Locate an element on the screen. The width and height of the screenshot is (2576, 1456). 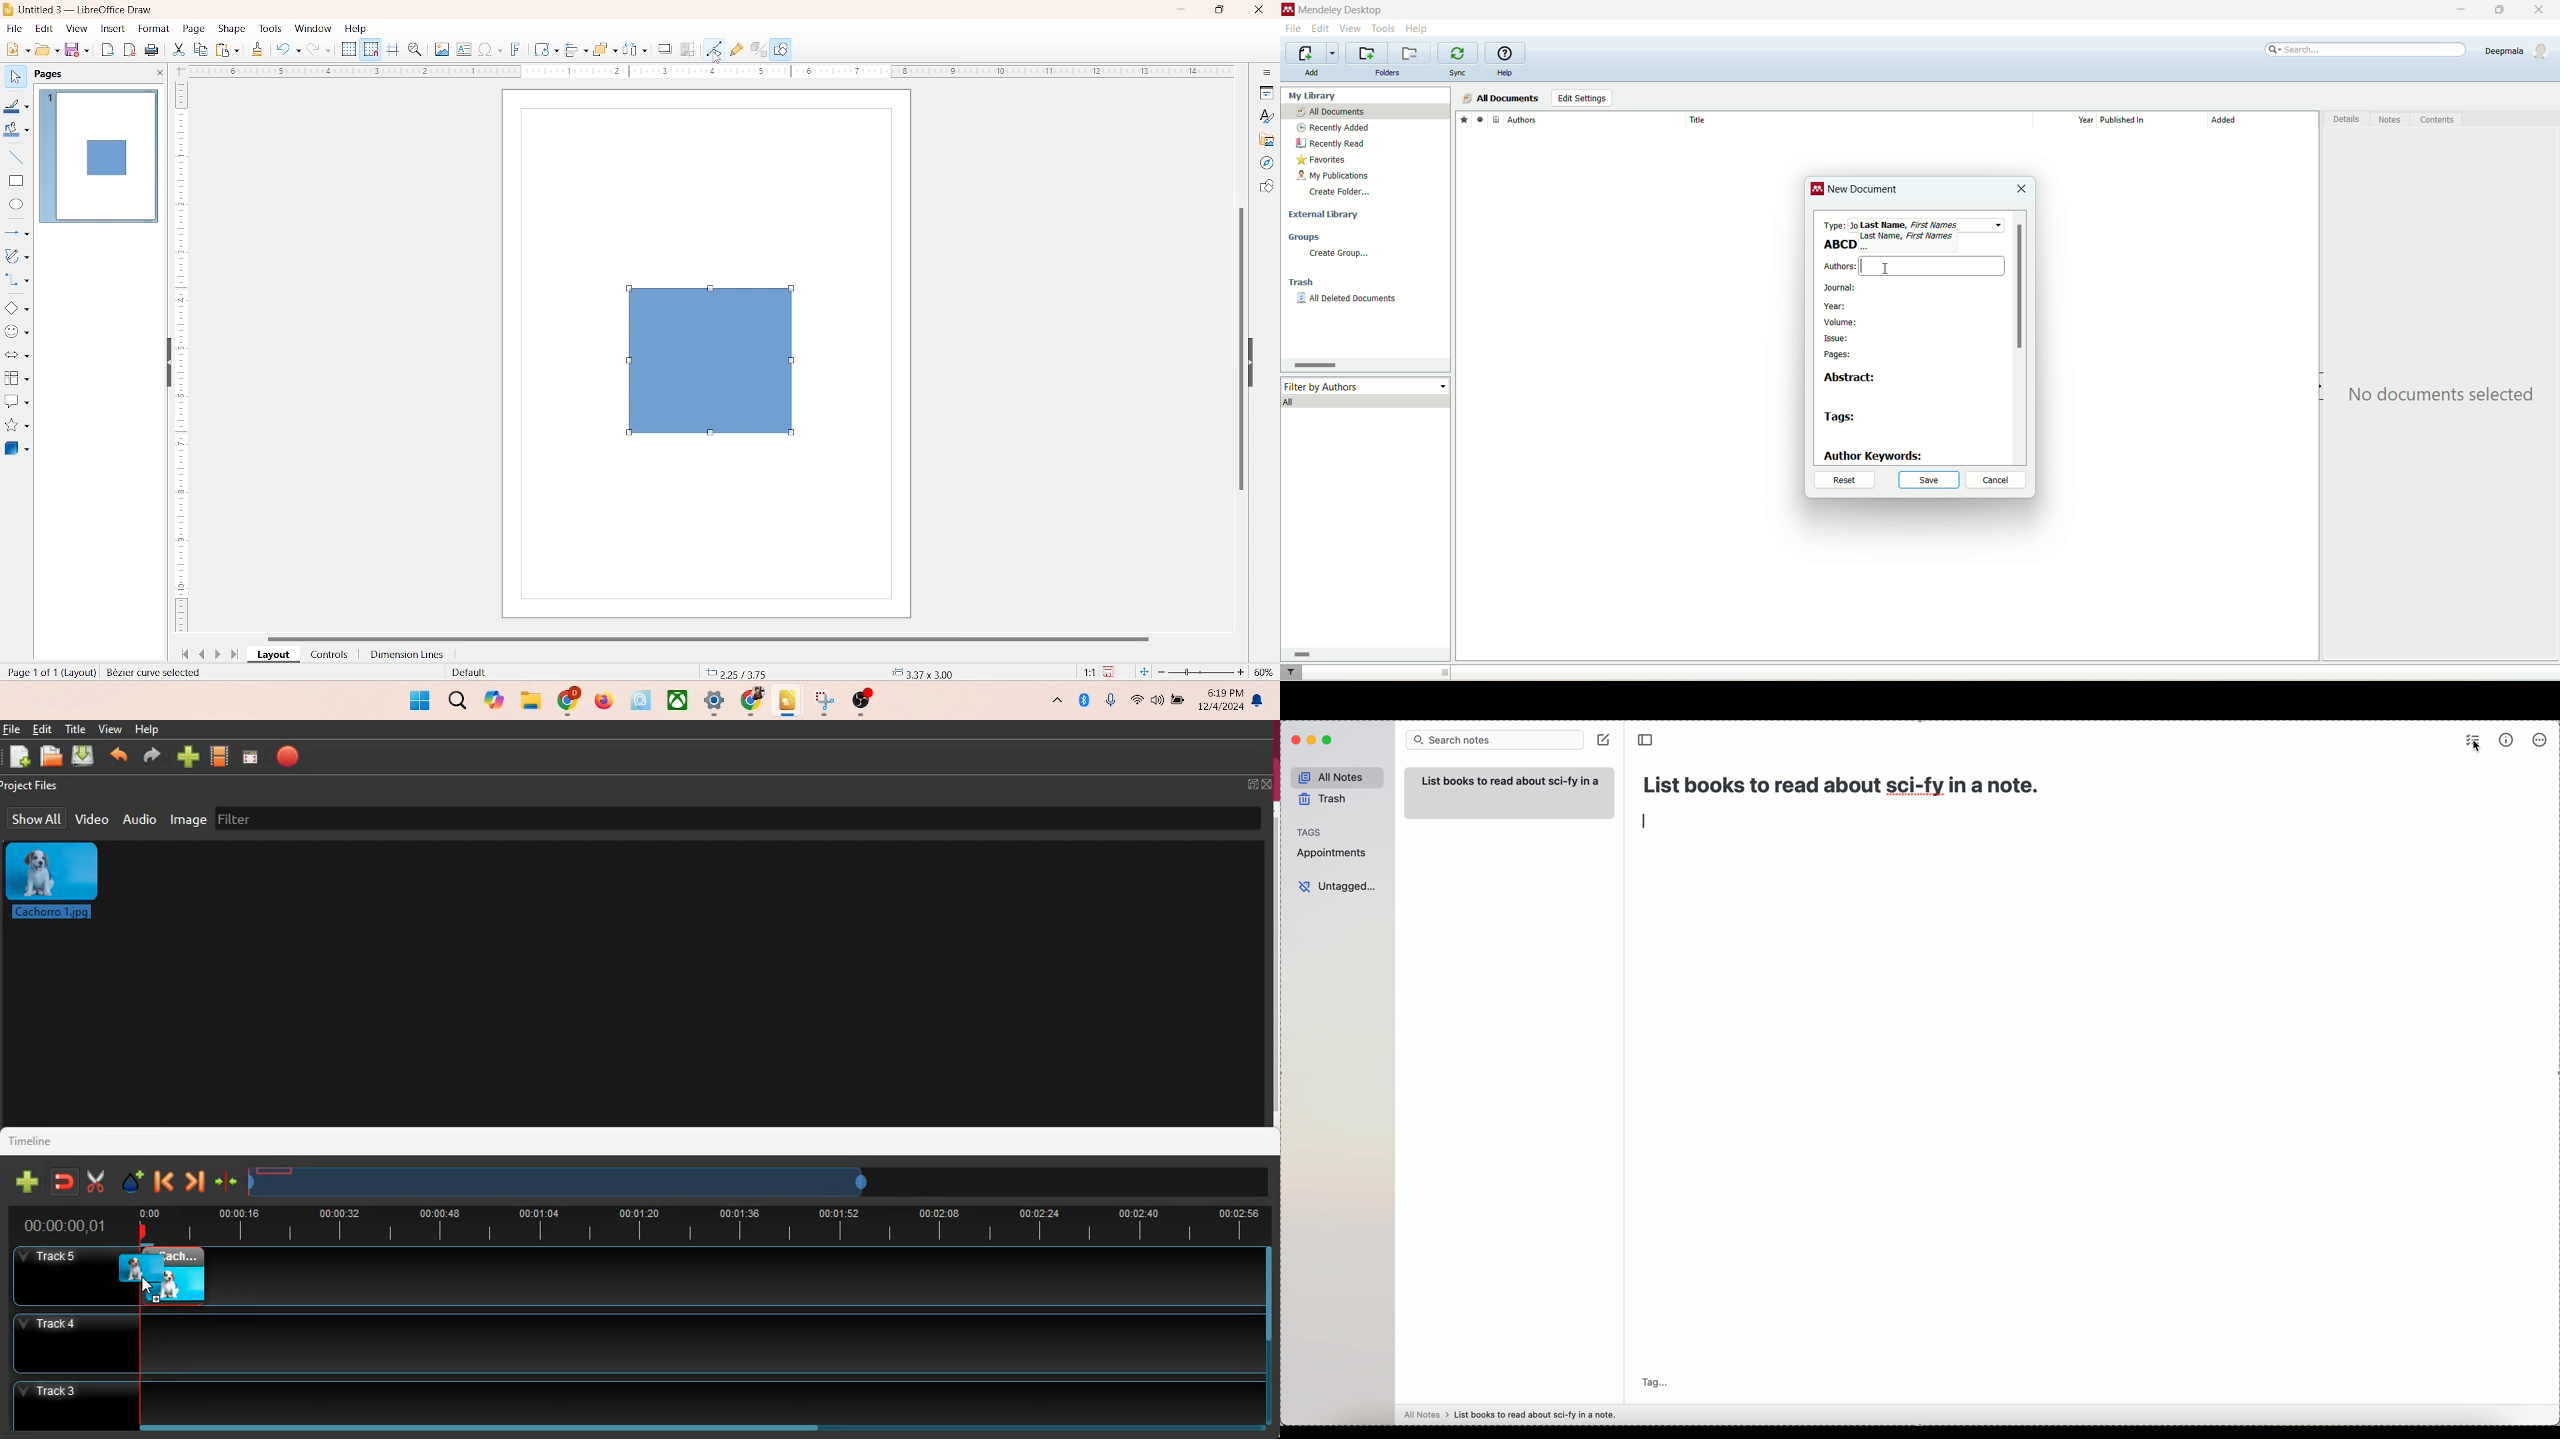
reset is located at coordinates (1843, 481).